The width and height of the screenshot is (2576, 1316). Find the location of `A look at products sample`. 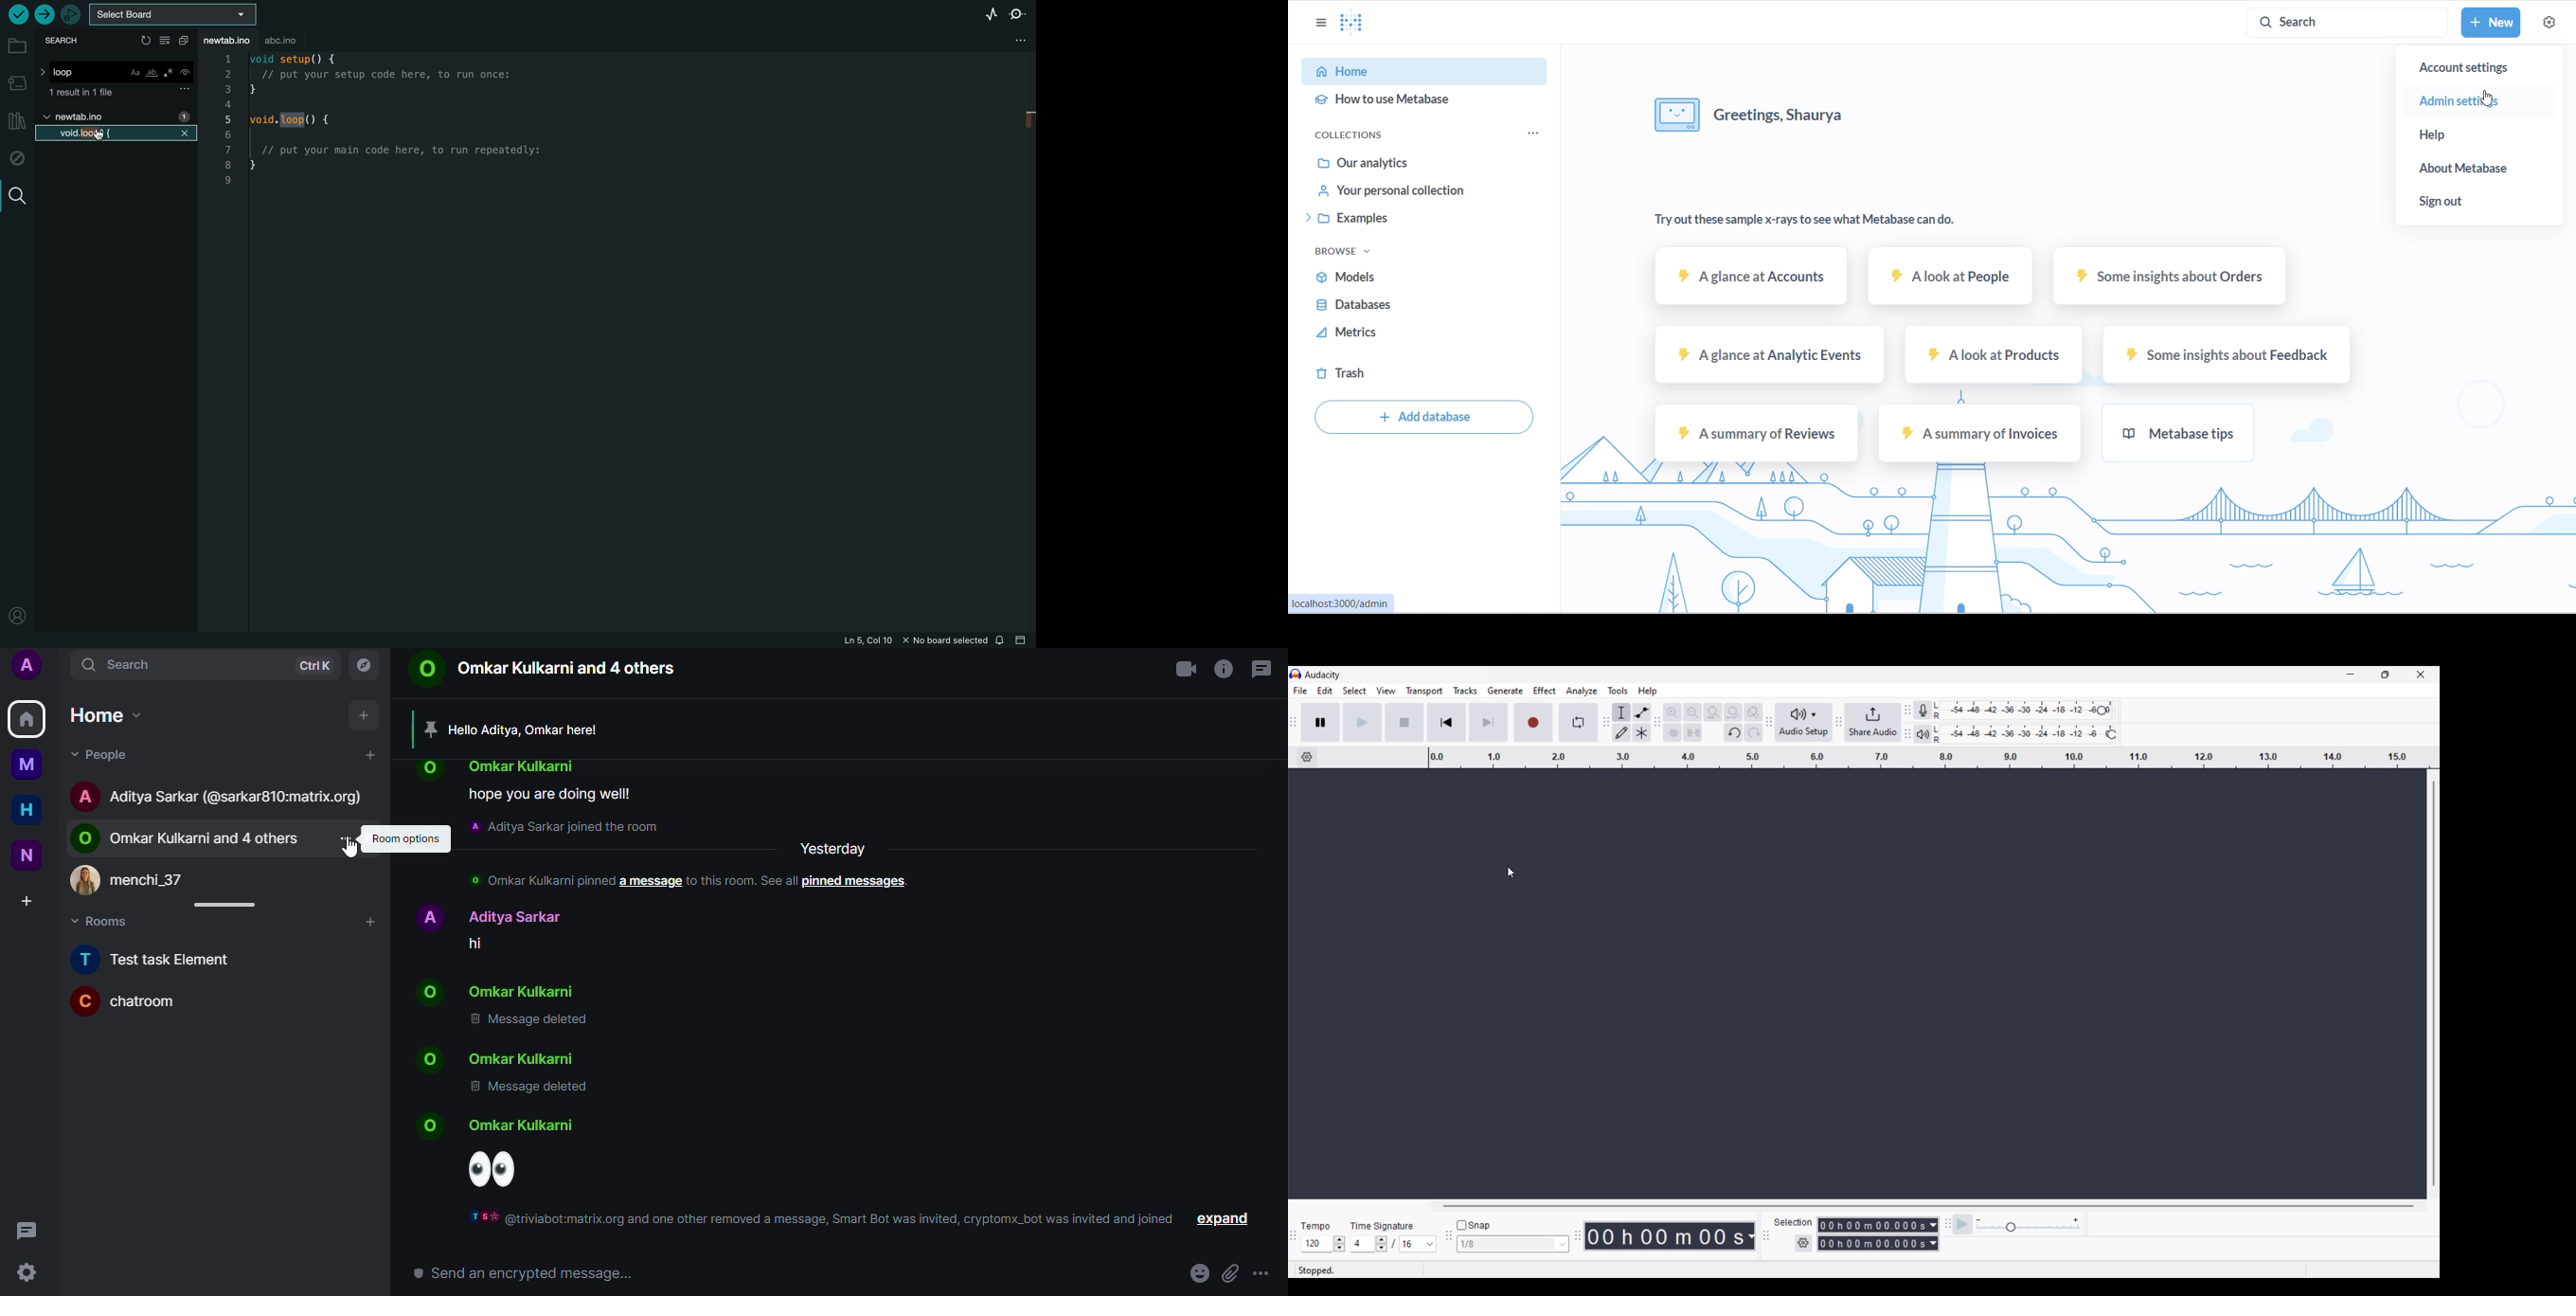

A look at products sample is located at coordinates (1989, 353).